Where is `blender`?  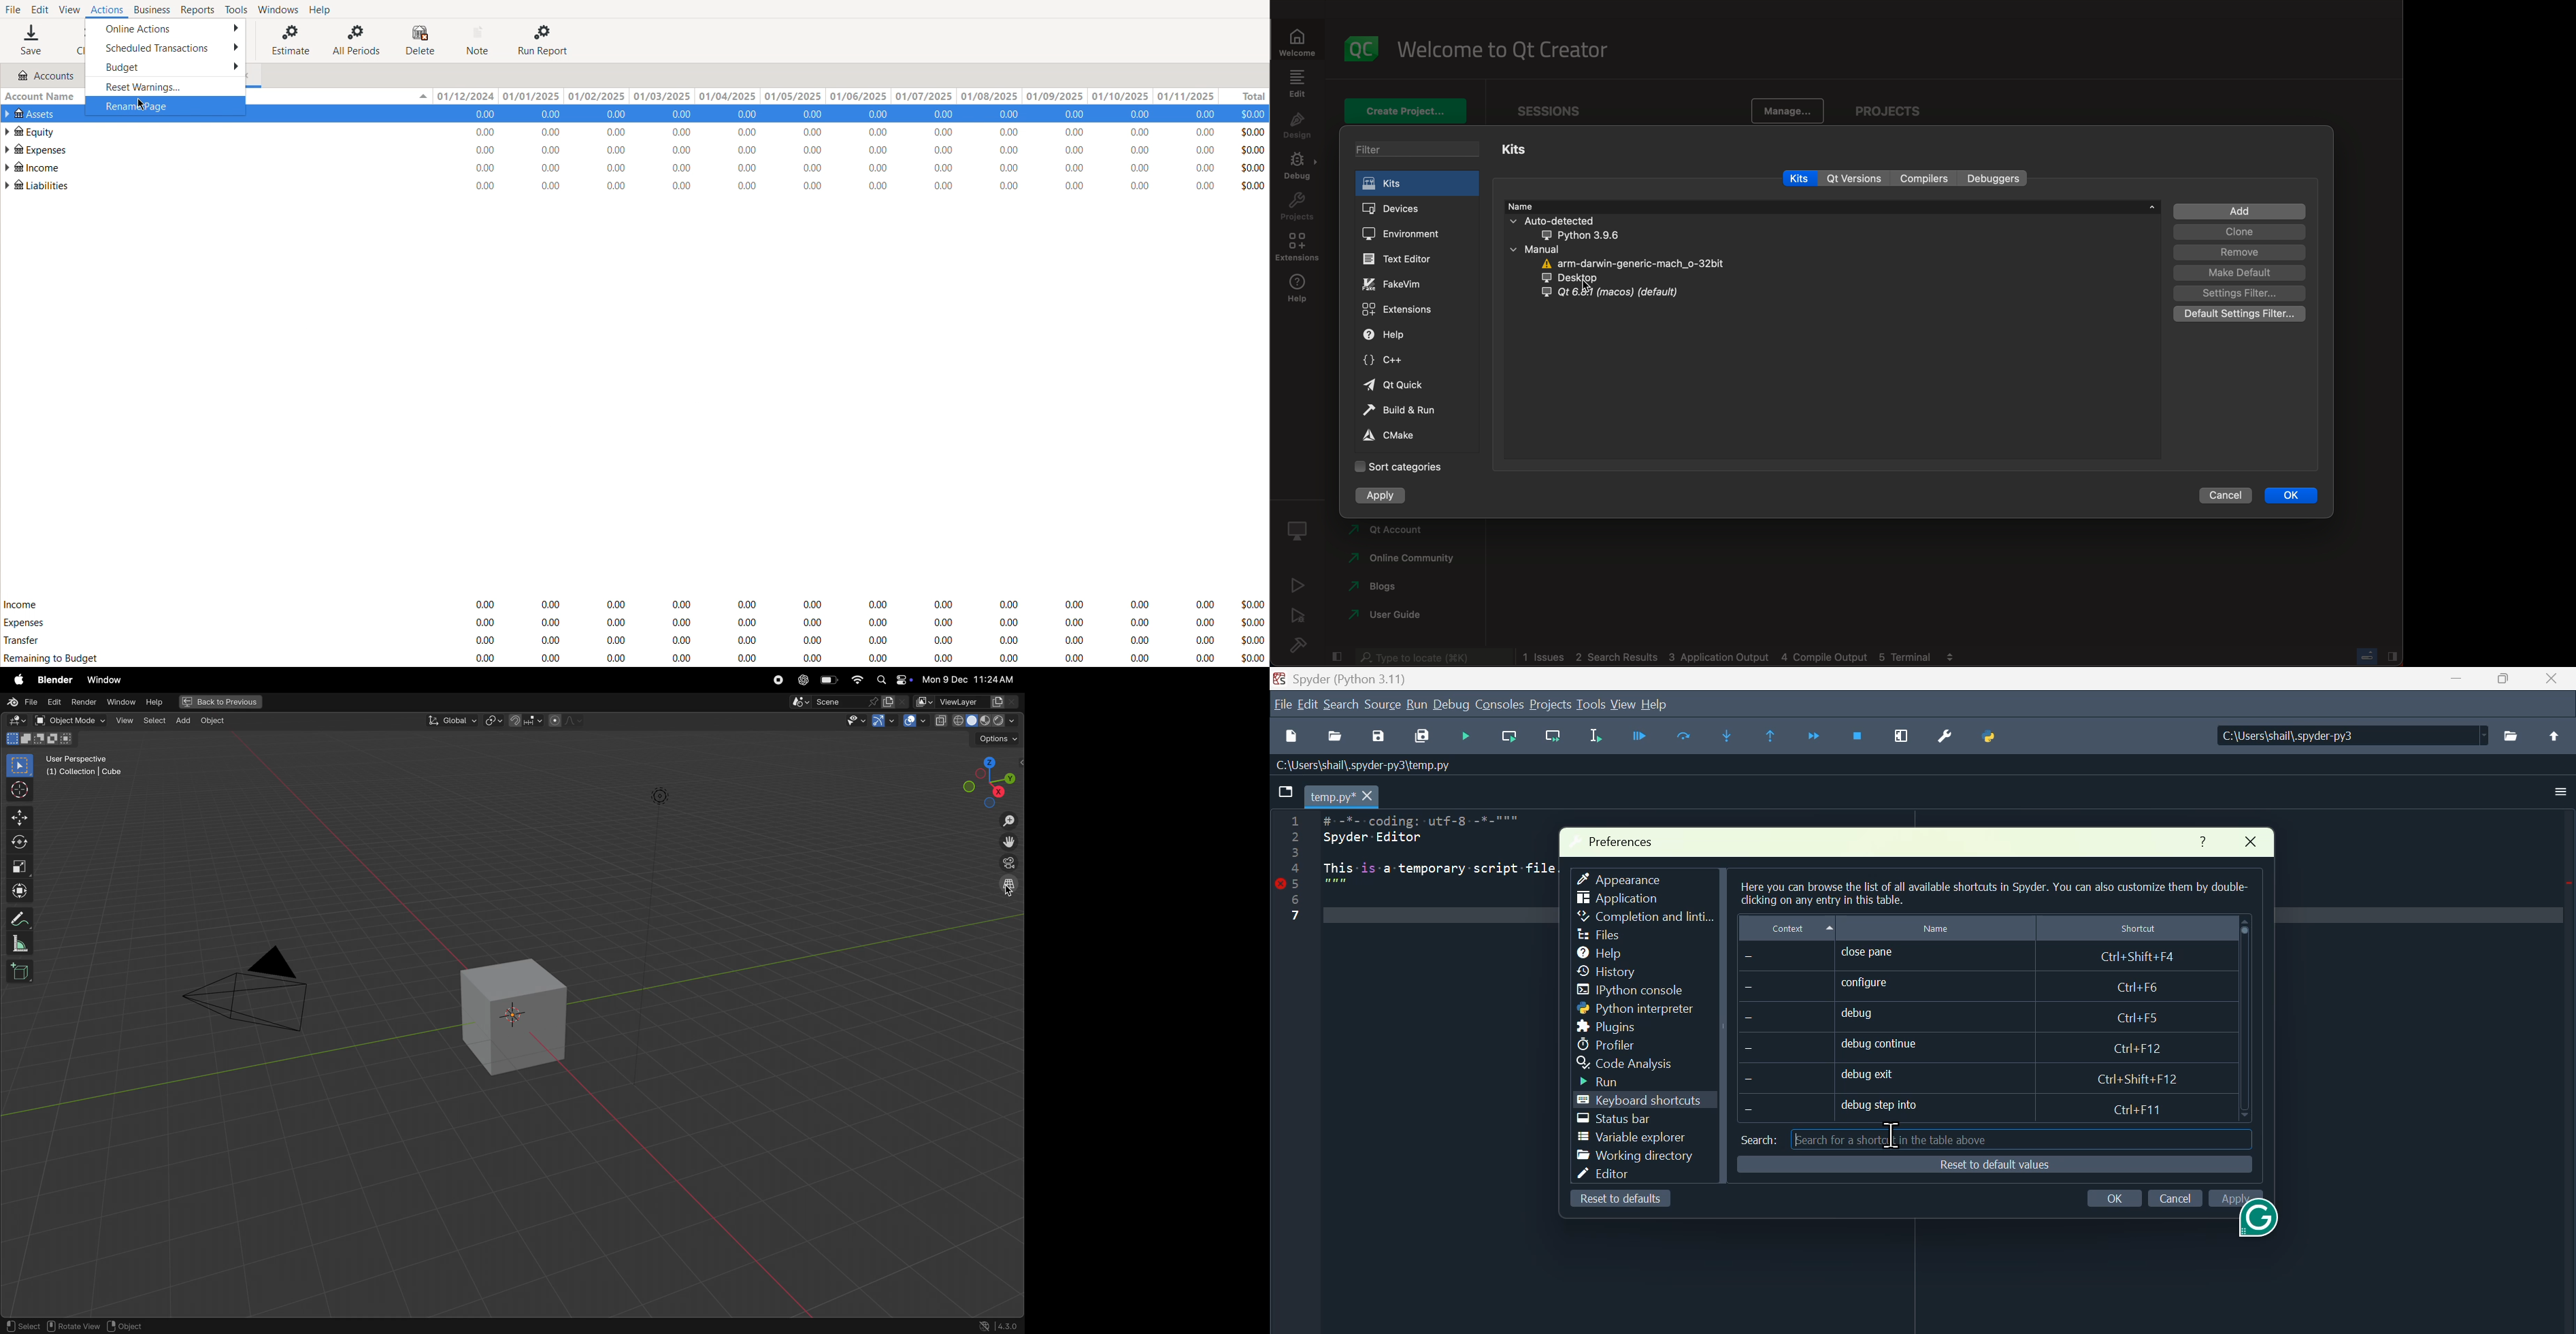 blender is located at coordinates (56, 677).